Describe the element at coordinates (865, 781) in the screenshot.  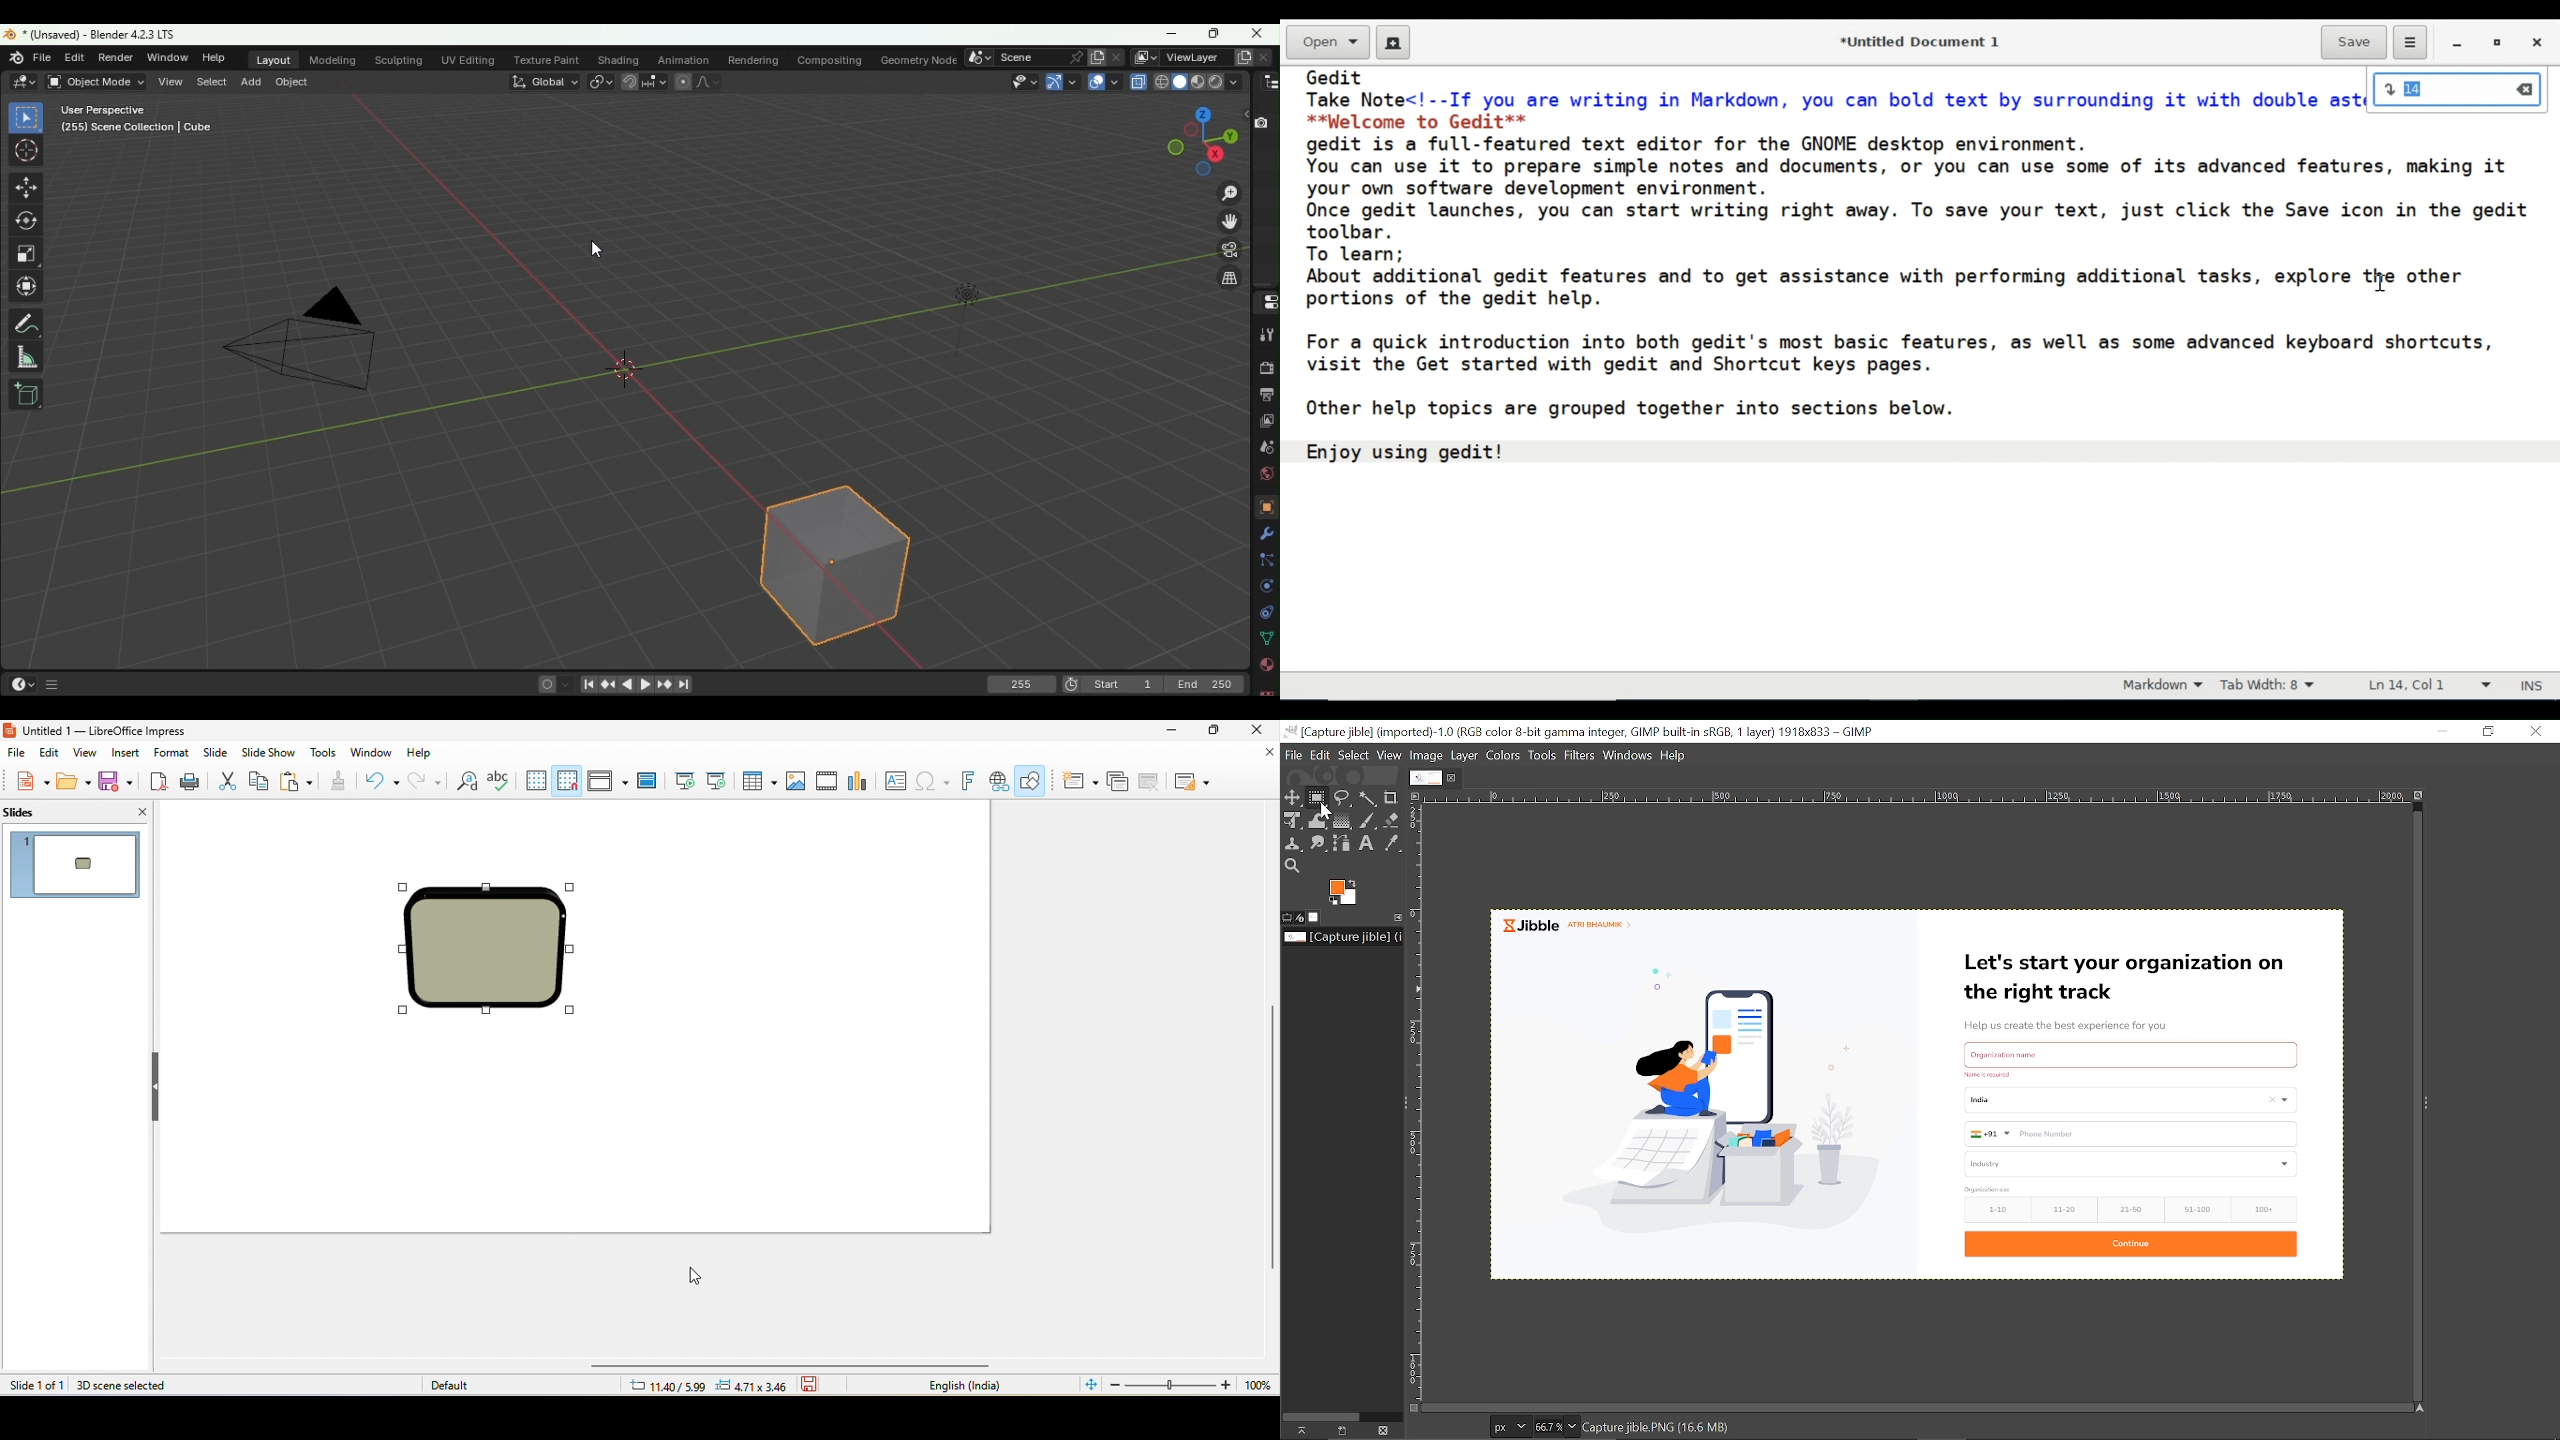
I see `chart` at that location.